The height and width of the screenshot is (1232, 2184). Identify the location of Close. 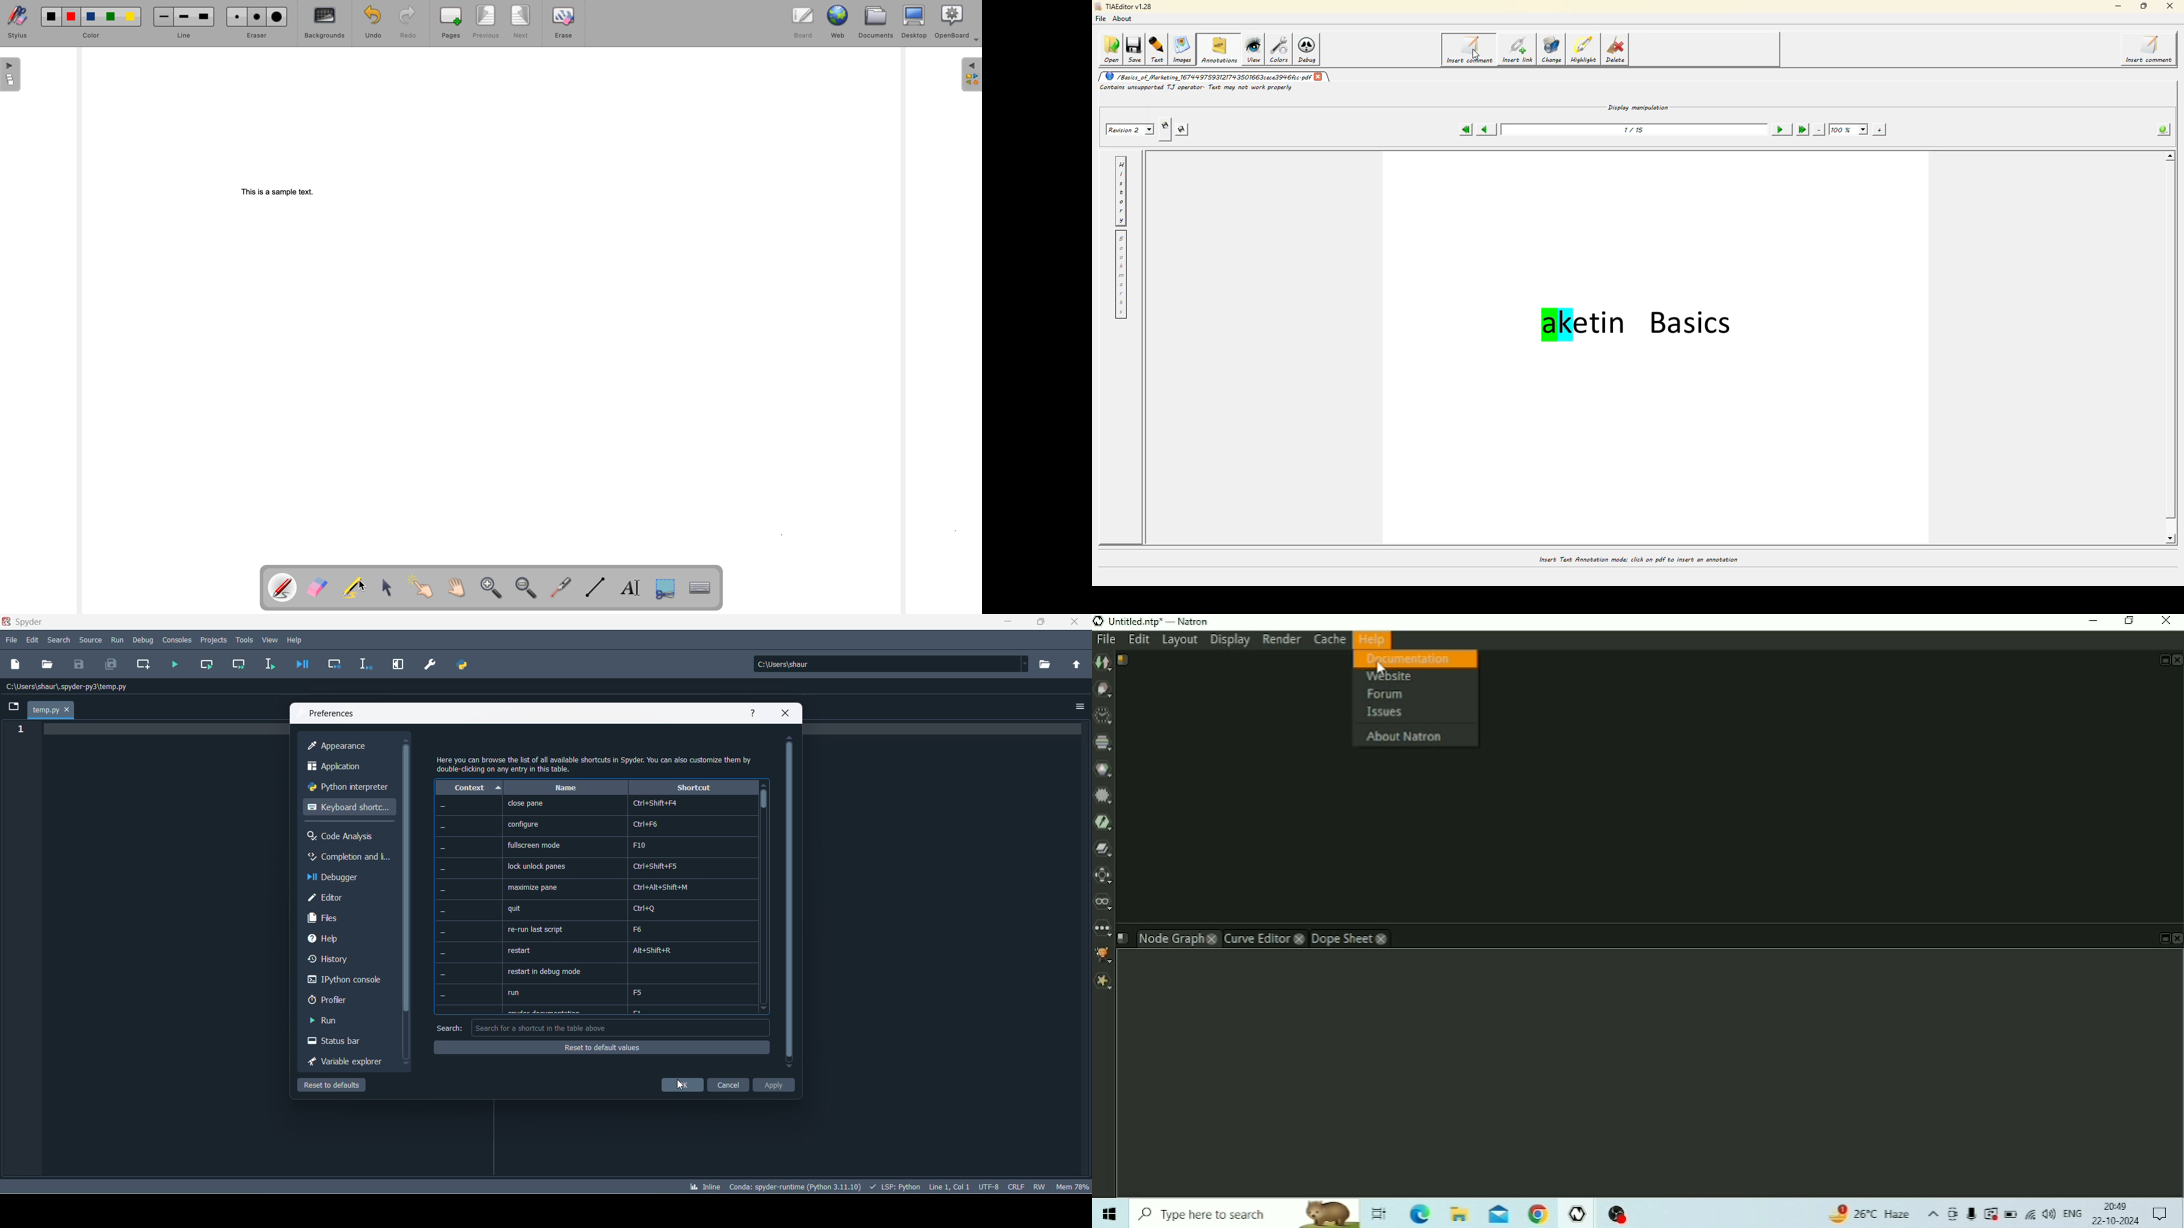
(2166, 621).